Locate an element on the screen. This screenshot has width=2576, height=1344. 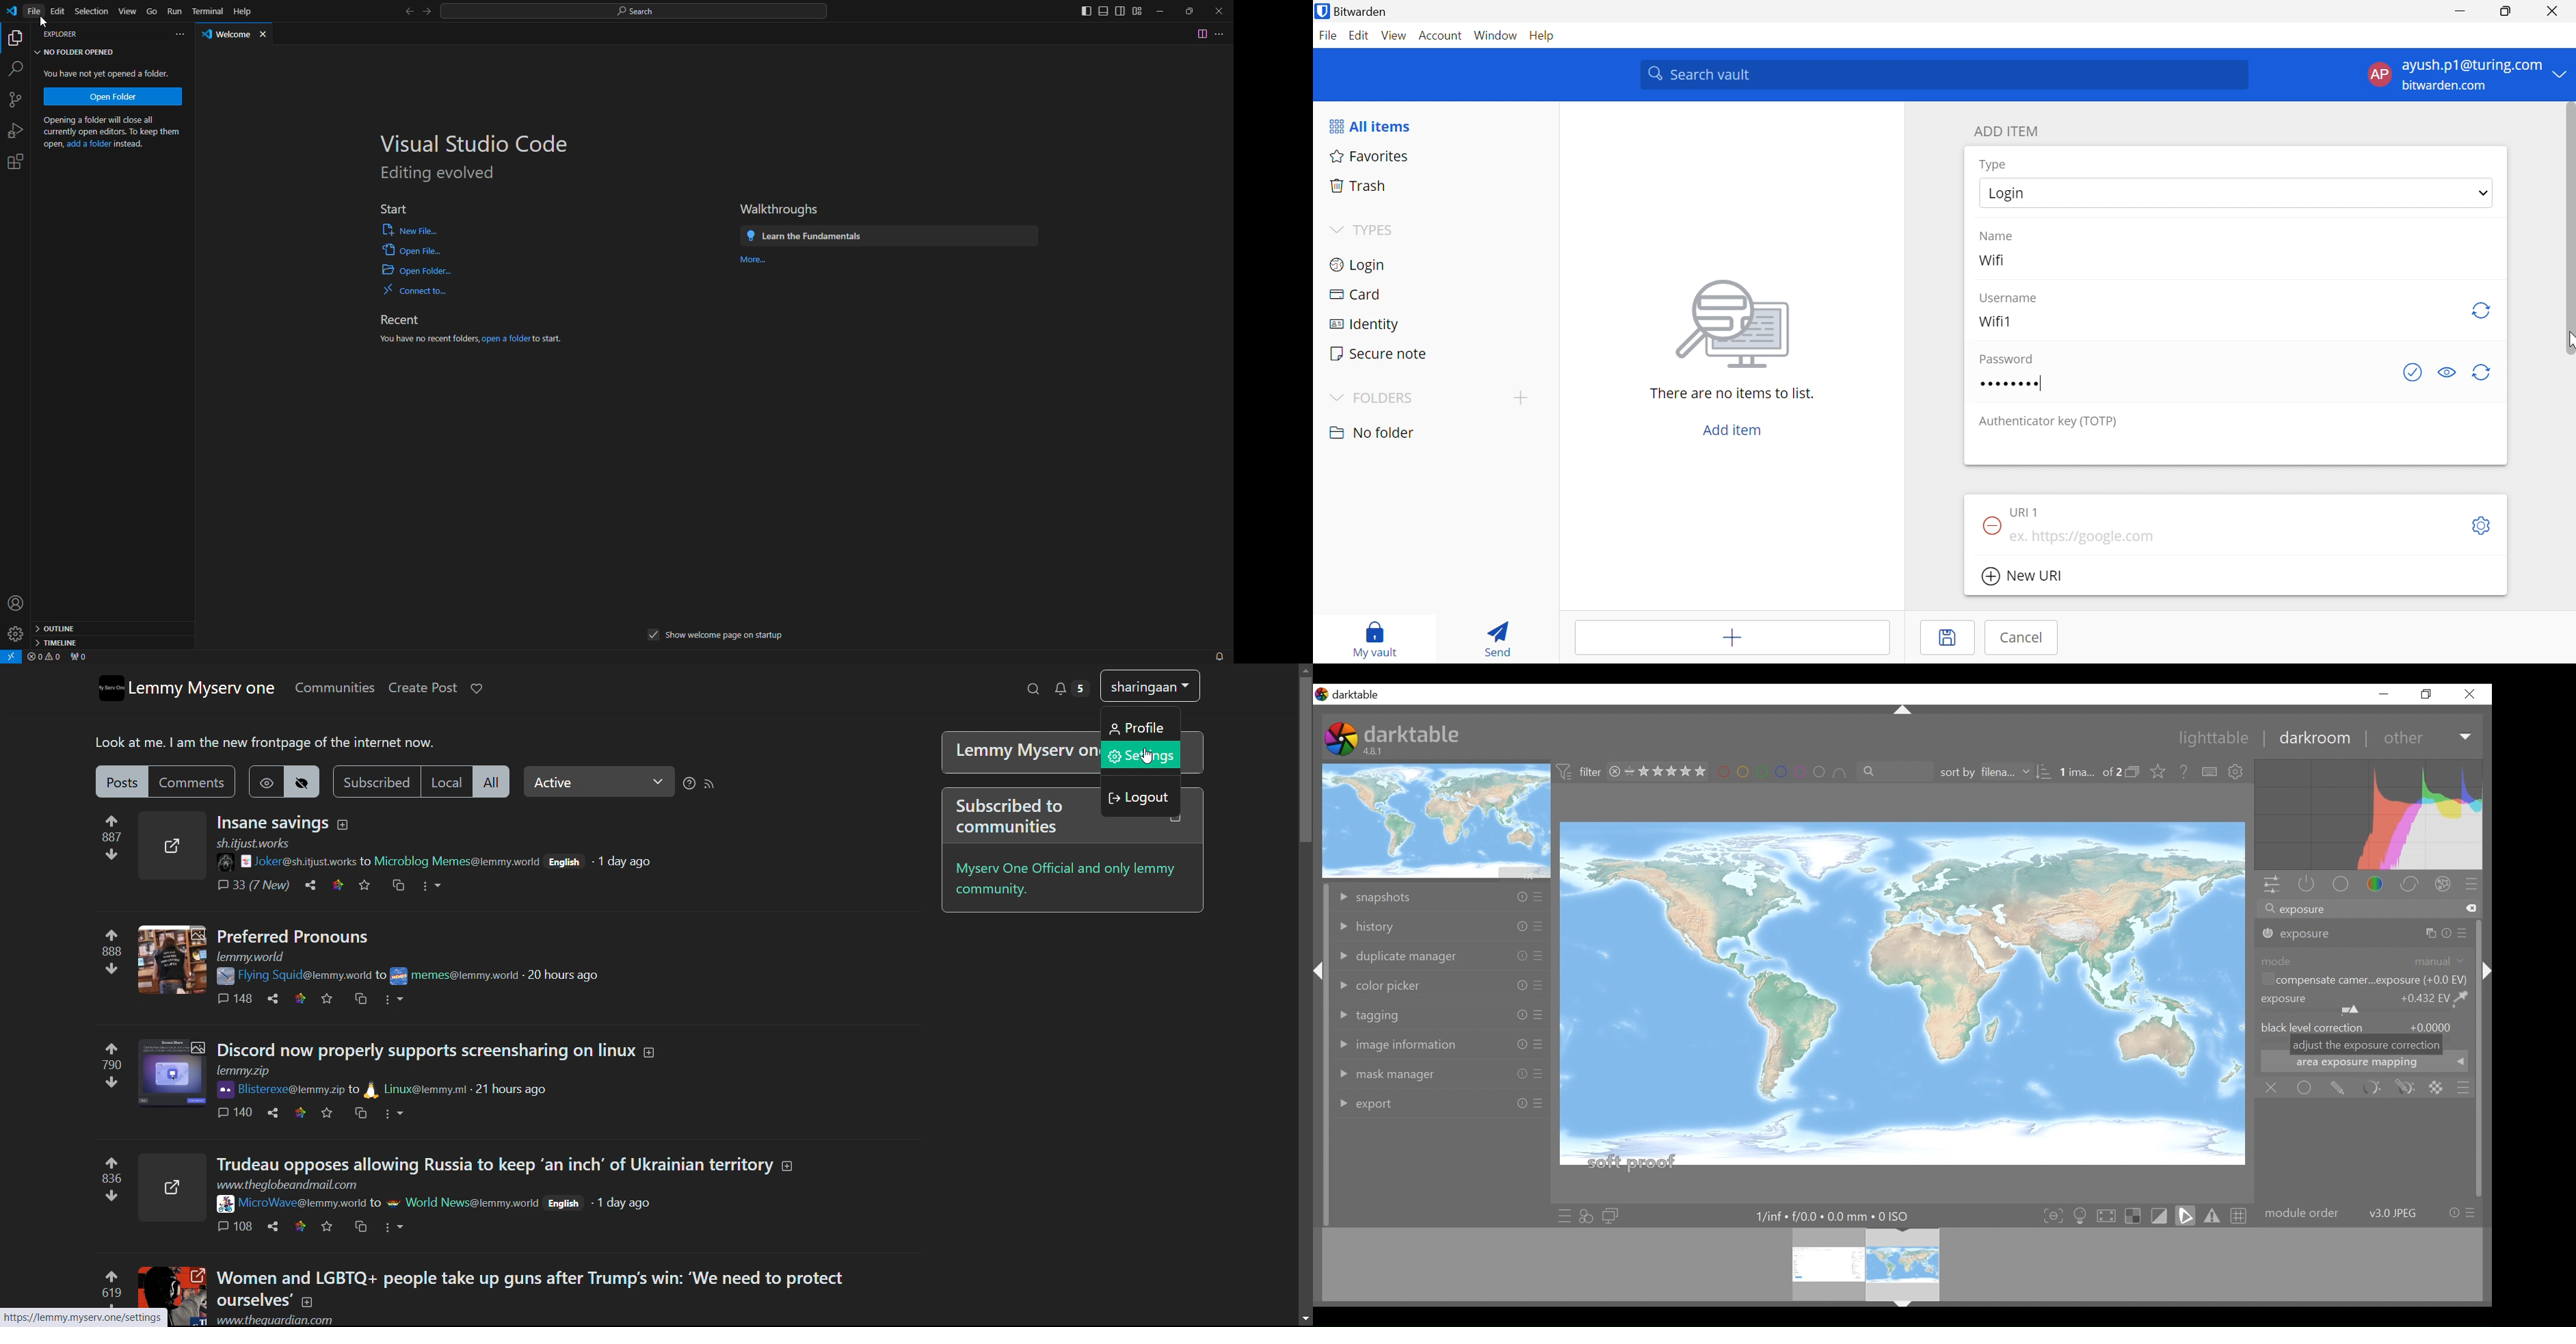
Secure note is located at coordinates (1377, 355).